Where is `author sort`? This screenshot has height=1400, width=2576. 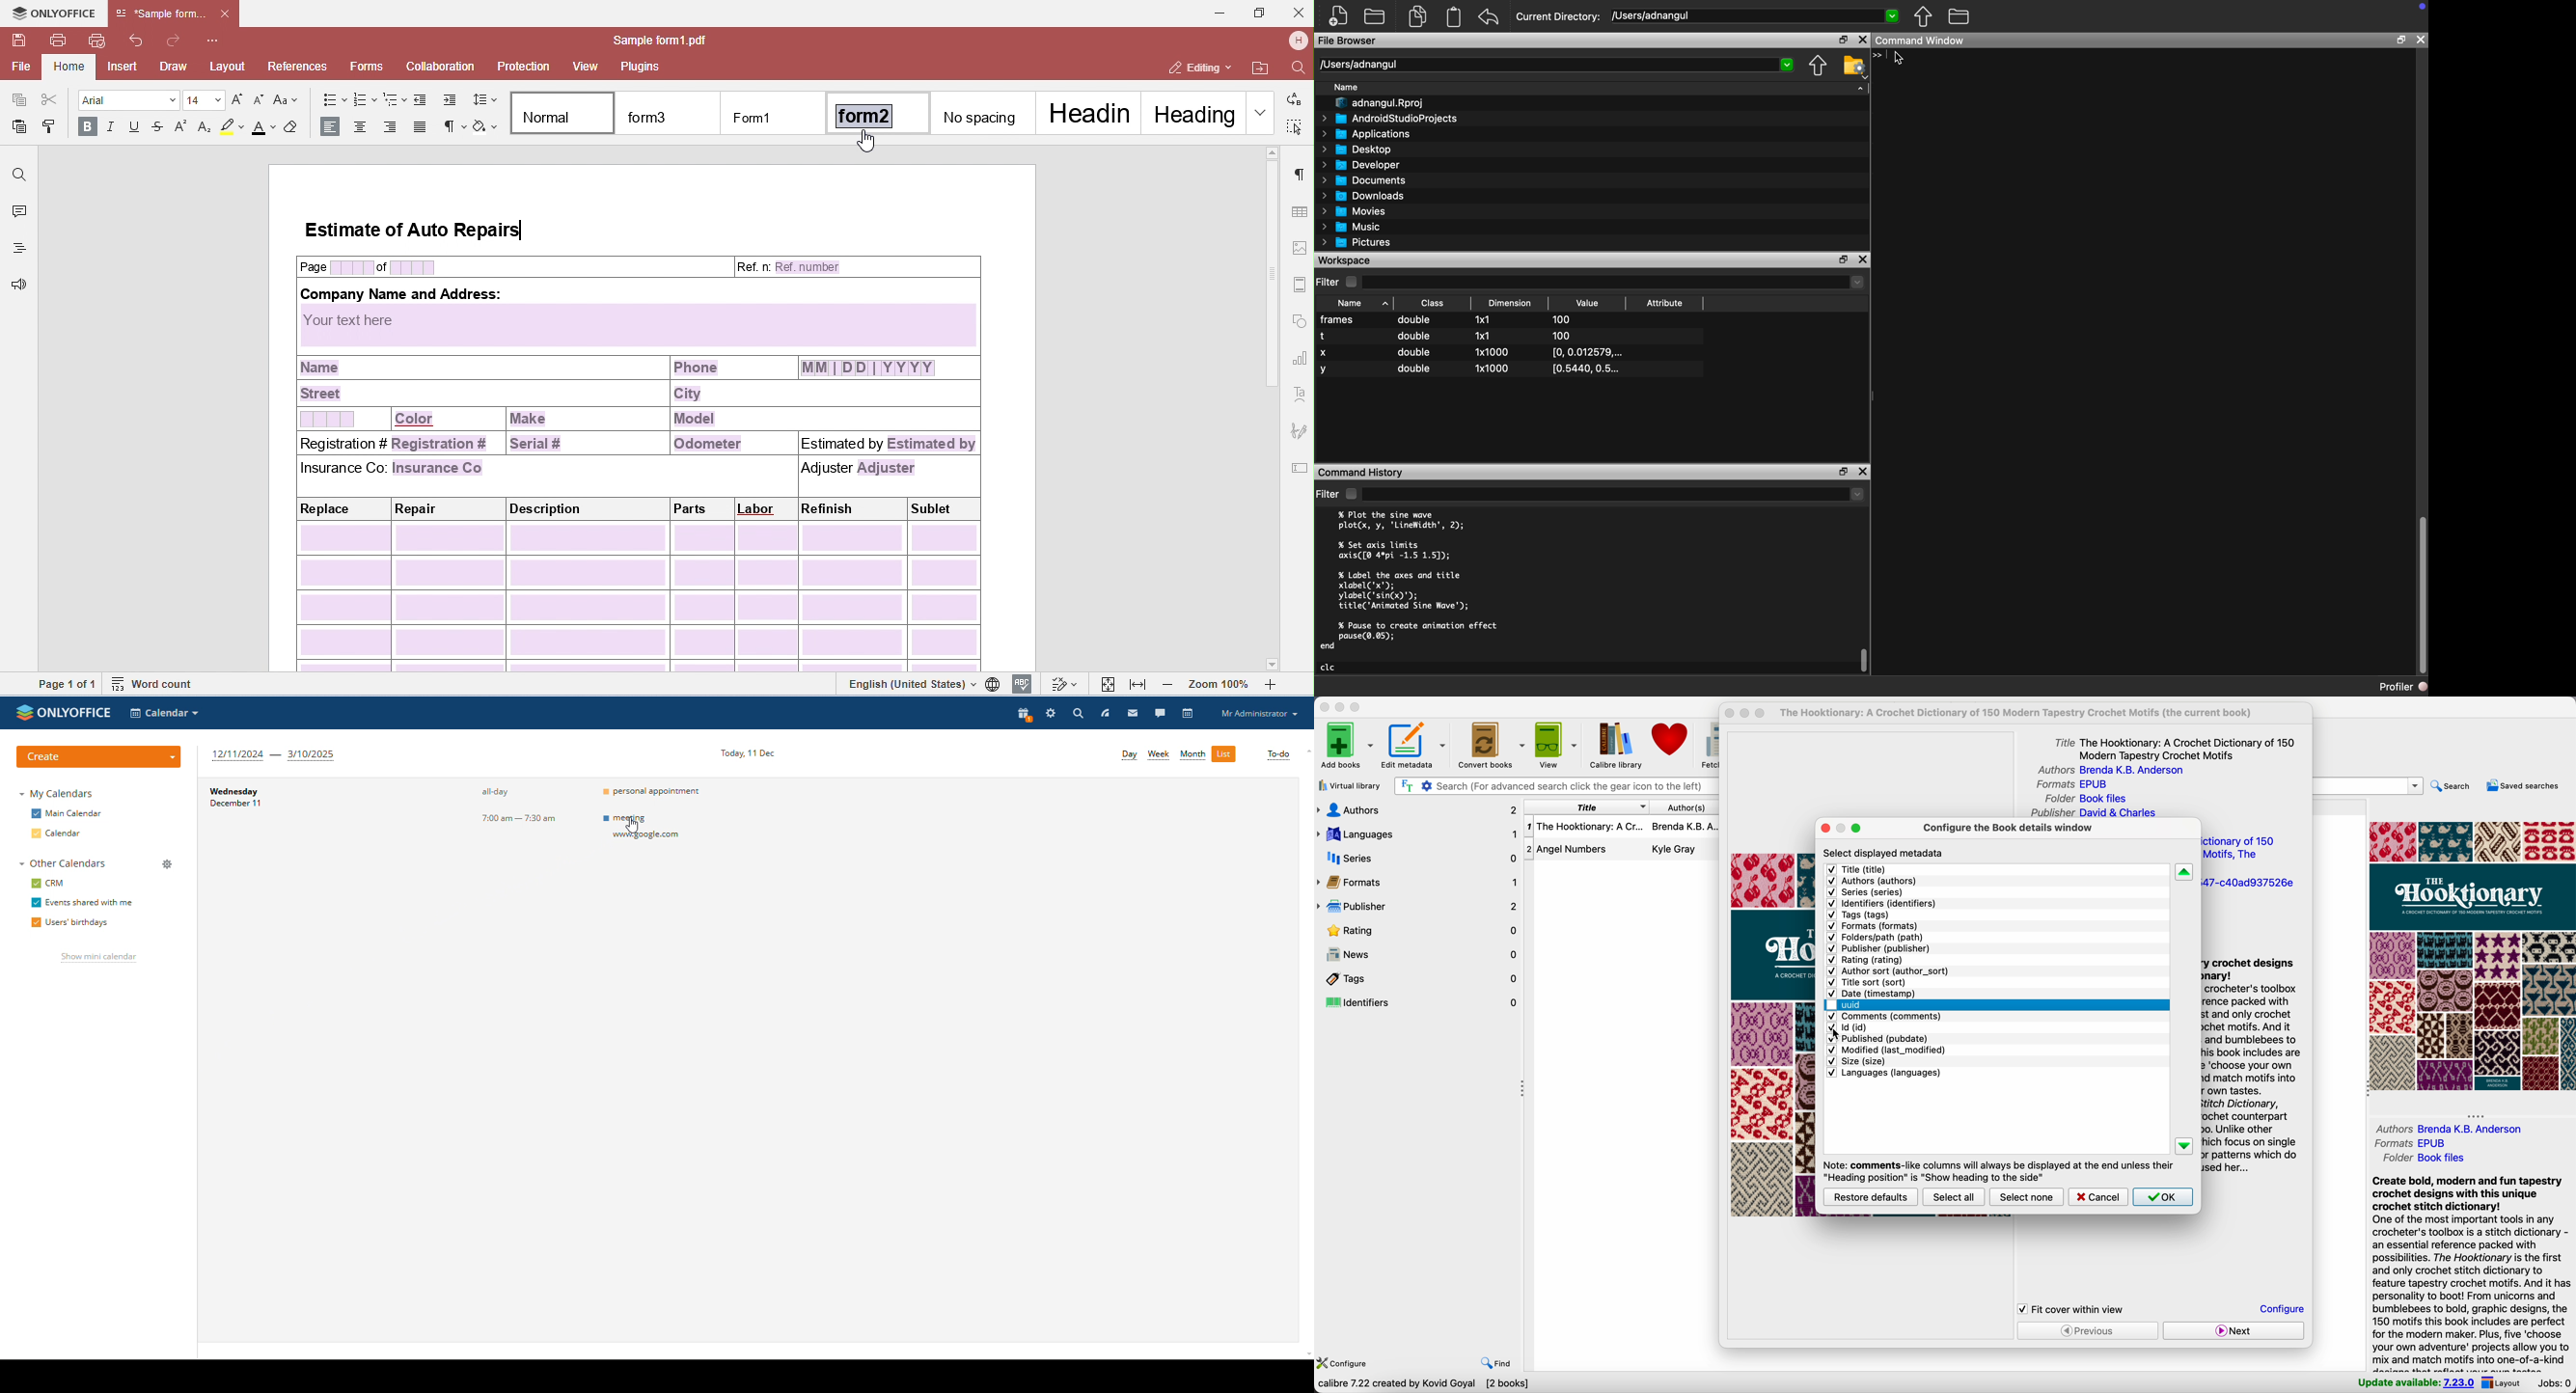 author sort is located at coordinates (1888, 971).